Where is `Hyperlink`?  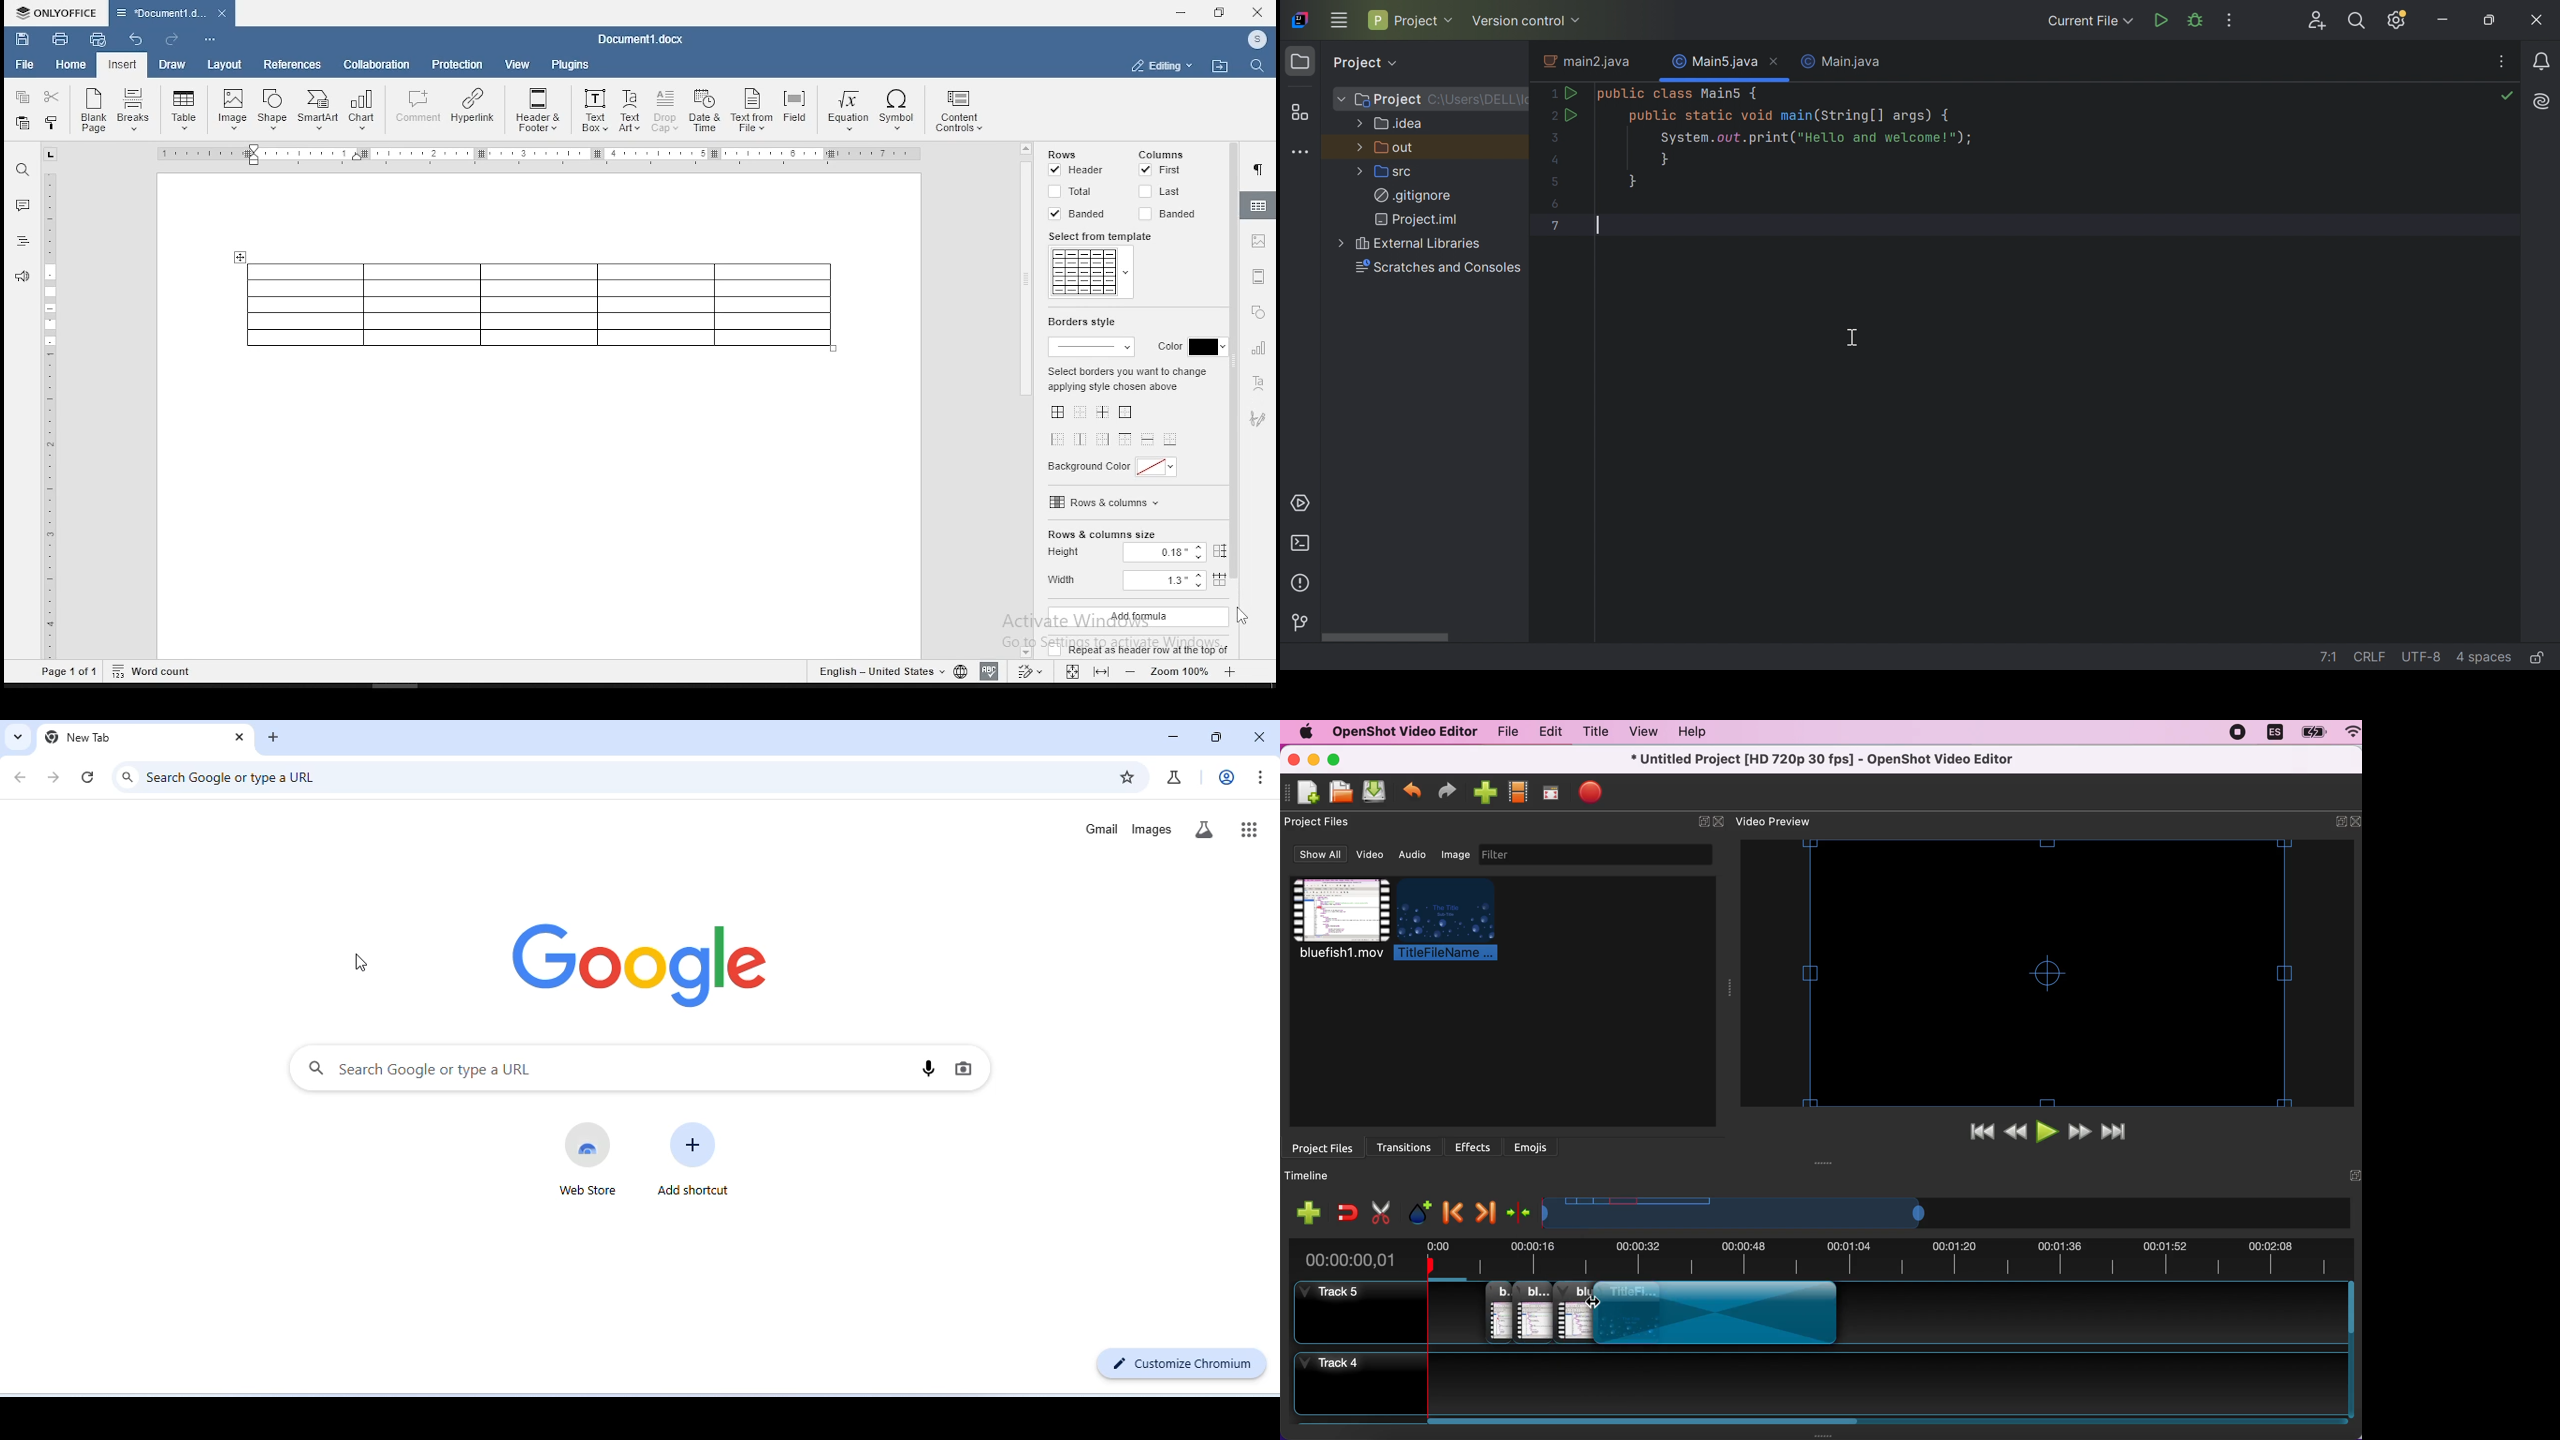
Hyperlink is located at coordinates (473, 106).